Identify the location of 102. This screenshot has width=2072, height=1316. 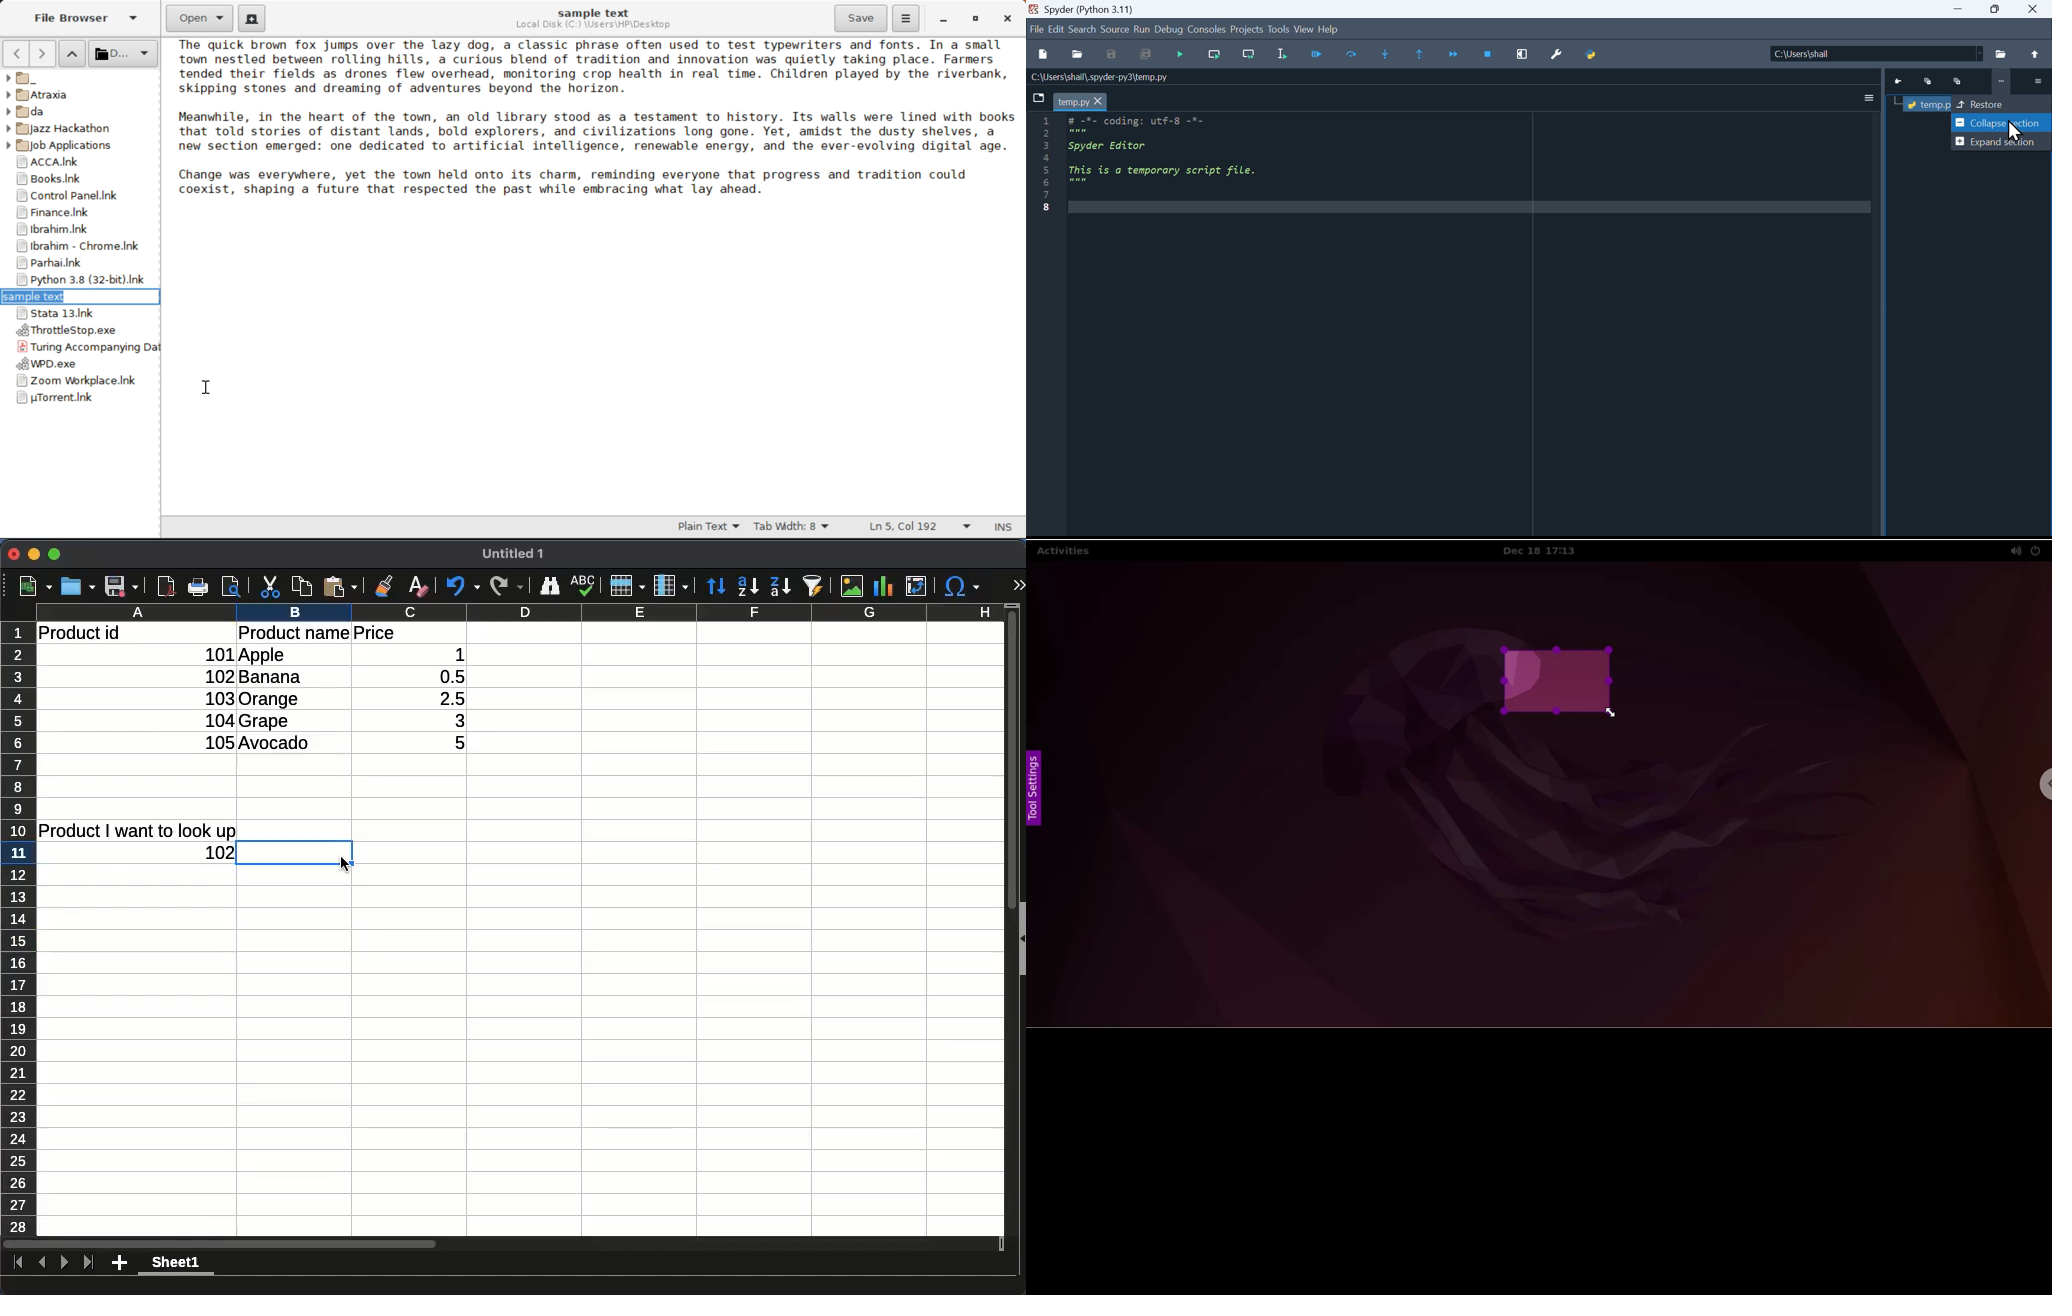
(220, 853).